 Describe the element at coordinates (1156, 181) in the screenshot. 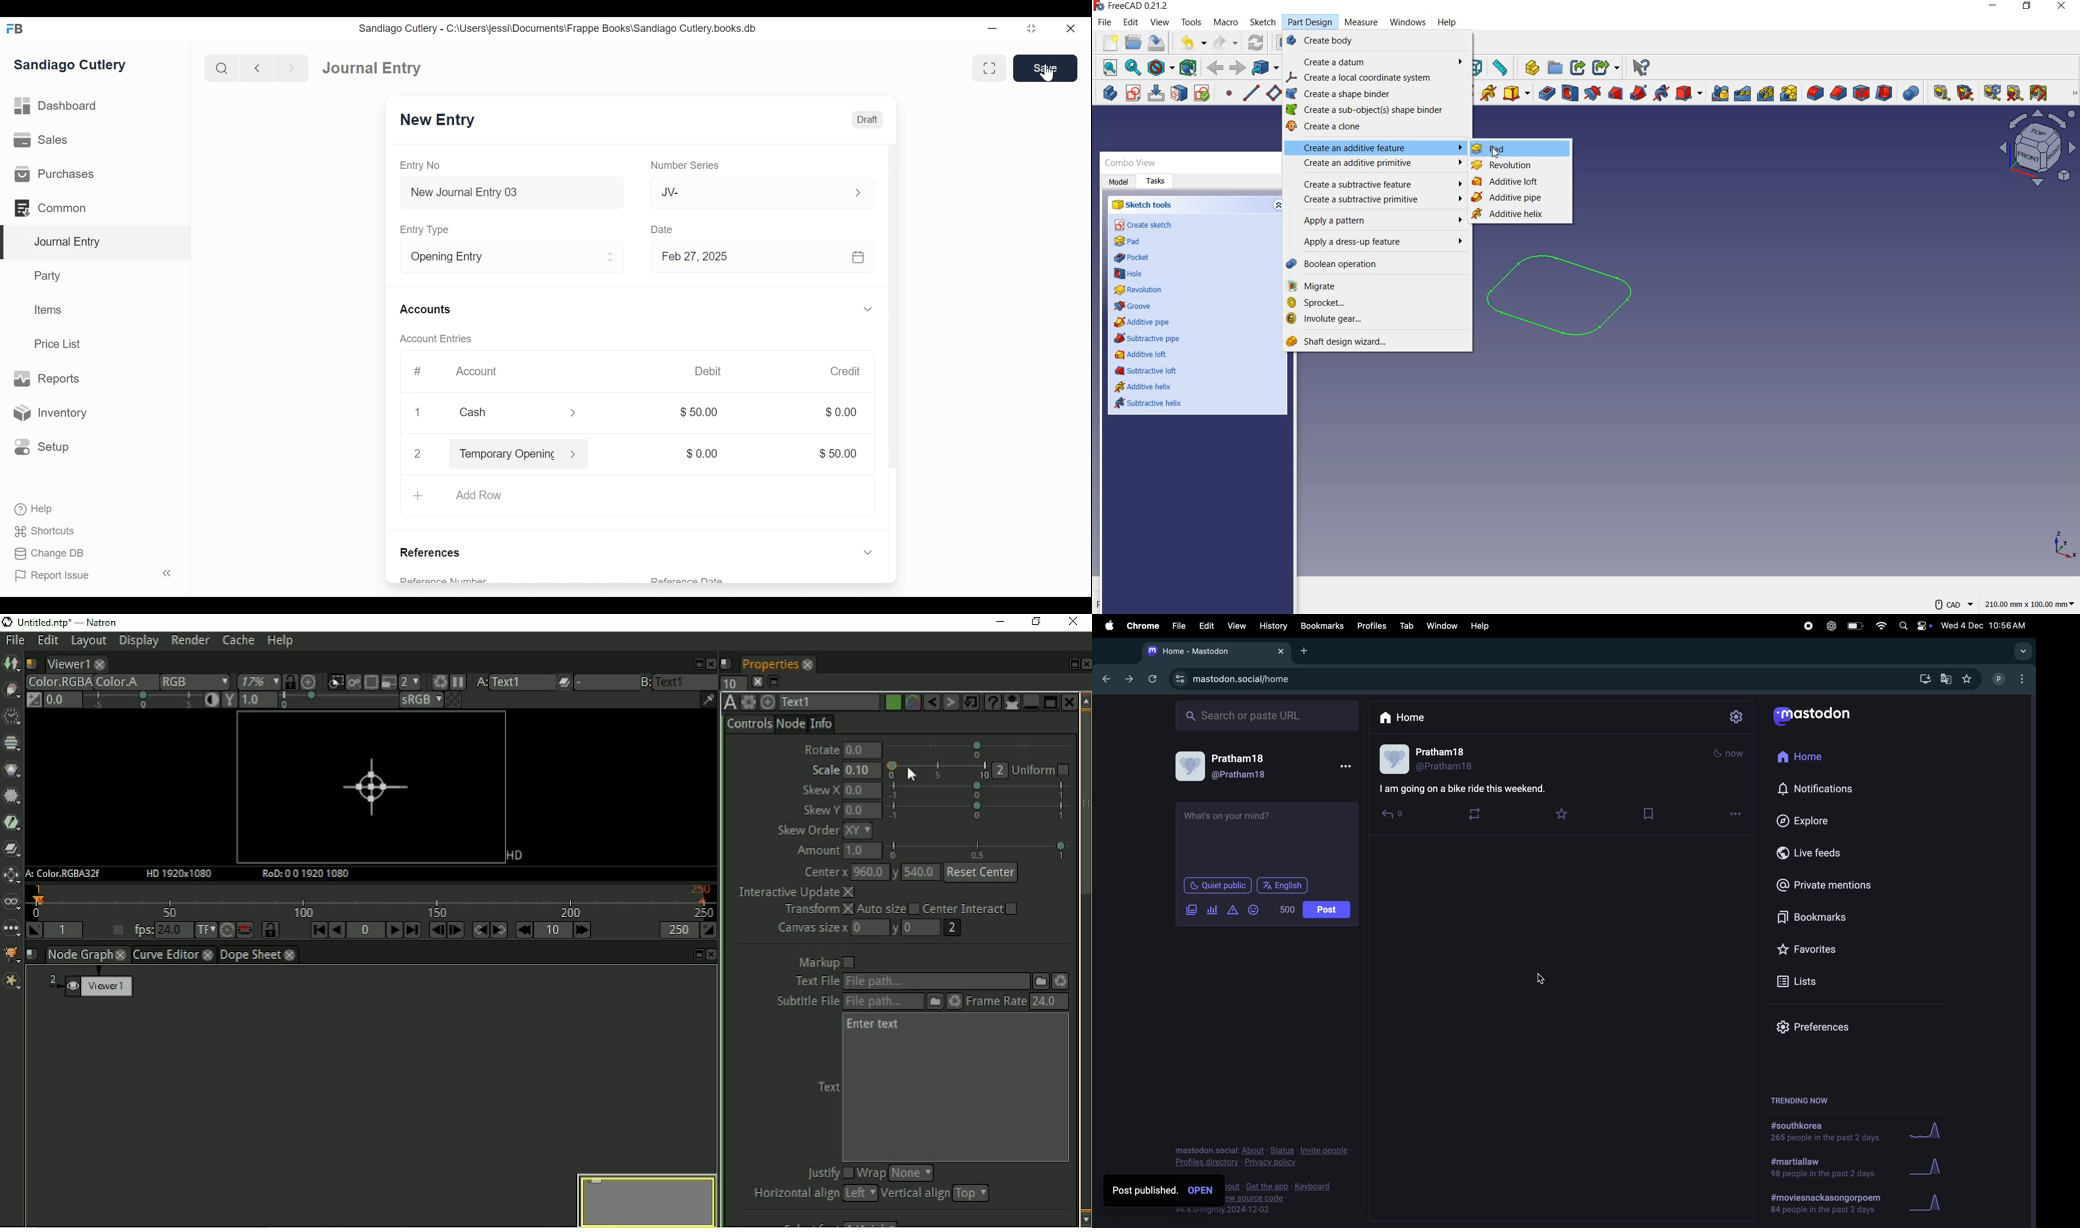

I see `Tasks` at that location.